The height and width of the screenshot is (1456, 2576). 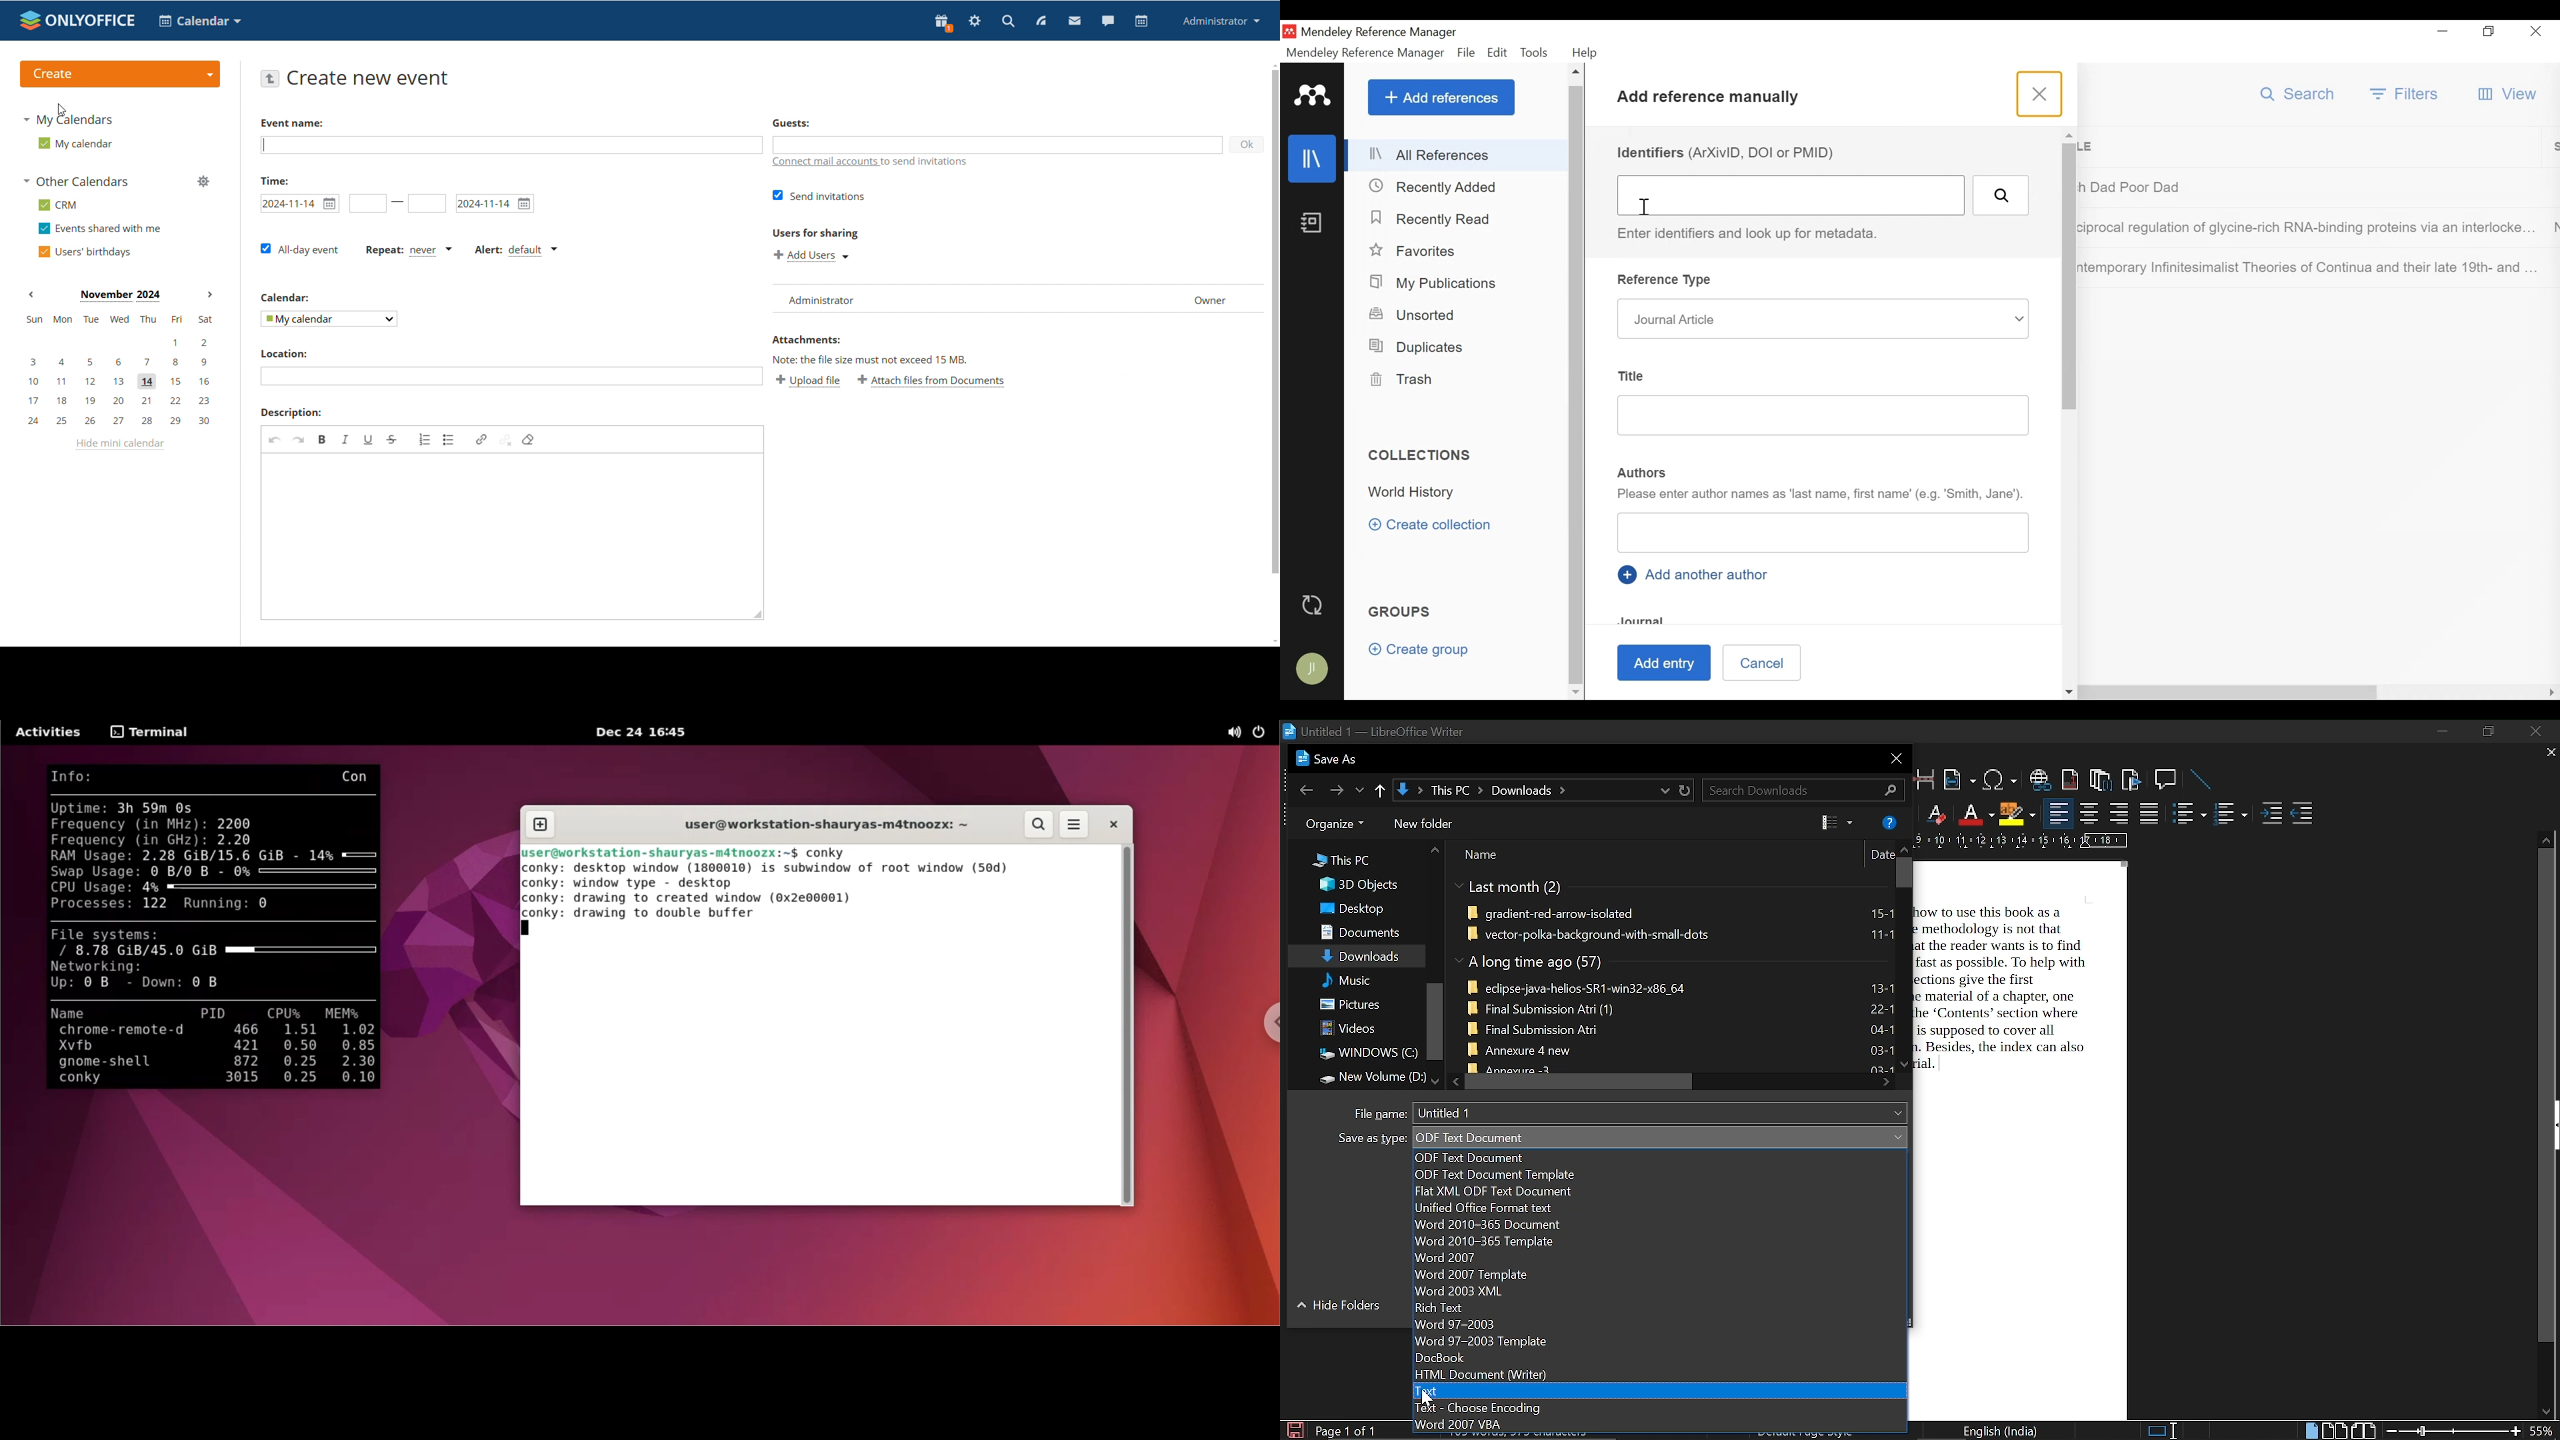 I want to click on Pictures, so click(x=1353, y=1004).